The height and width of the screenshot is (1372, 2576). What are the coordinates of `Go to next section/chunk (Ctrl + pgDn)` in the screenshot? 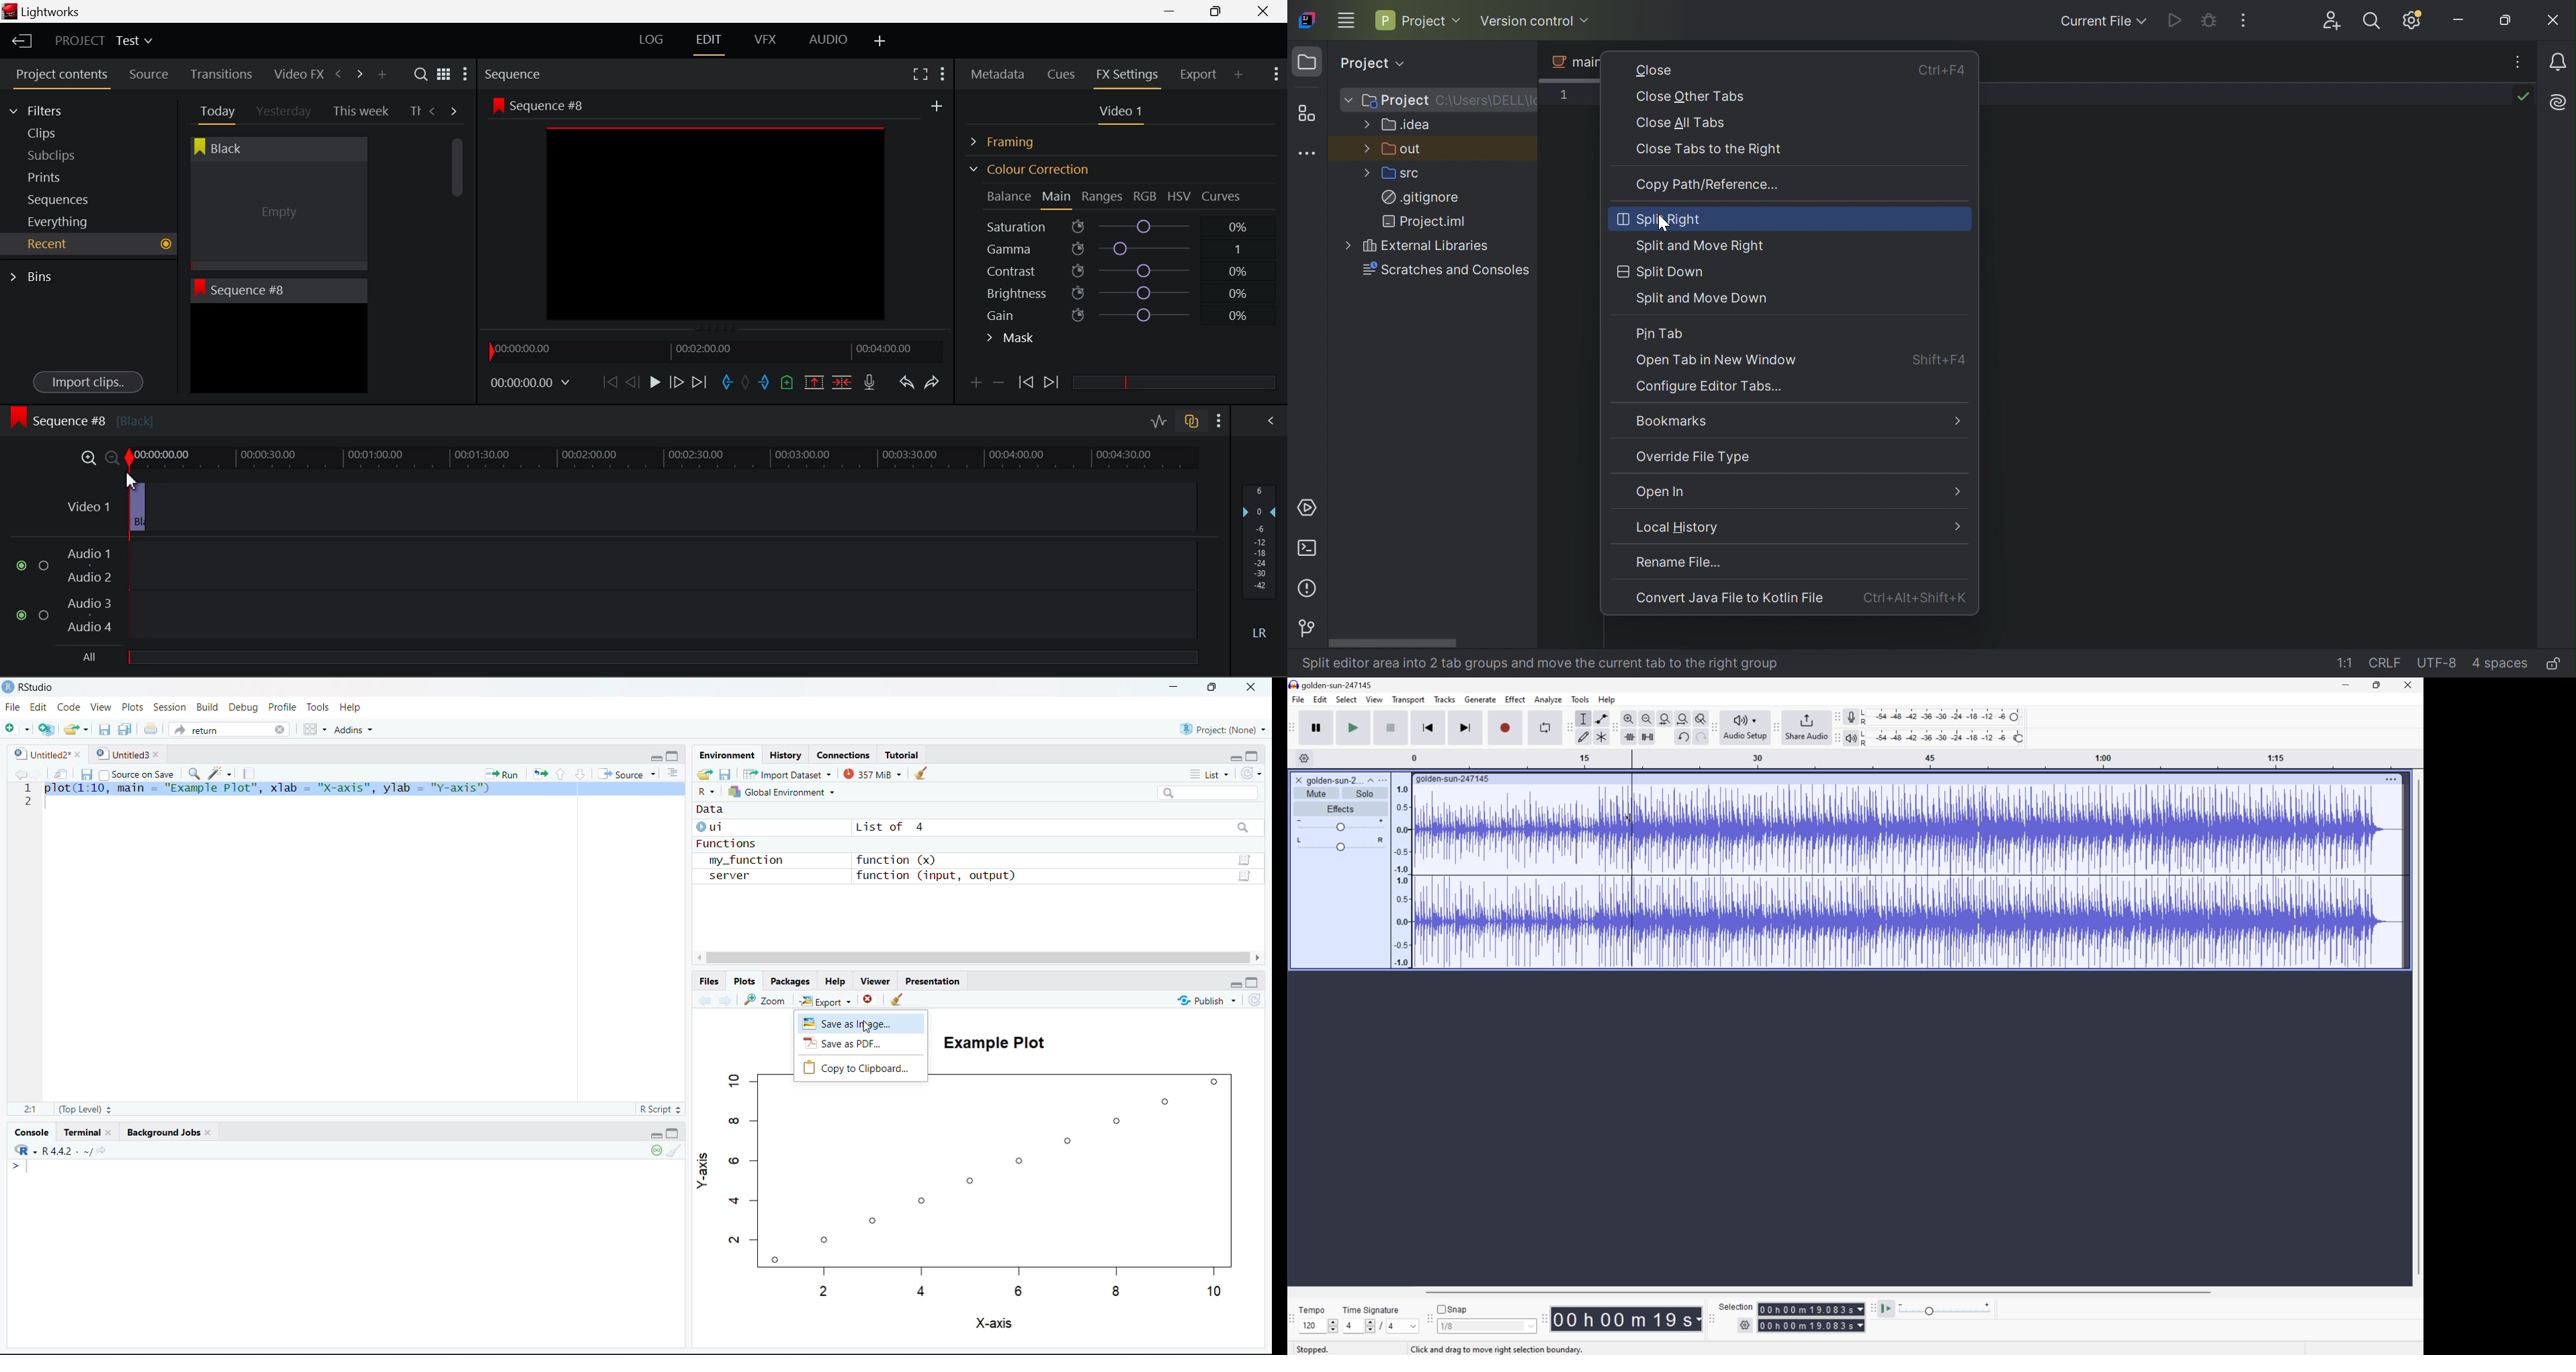 It's located at (579, 772).